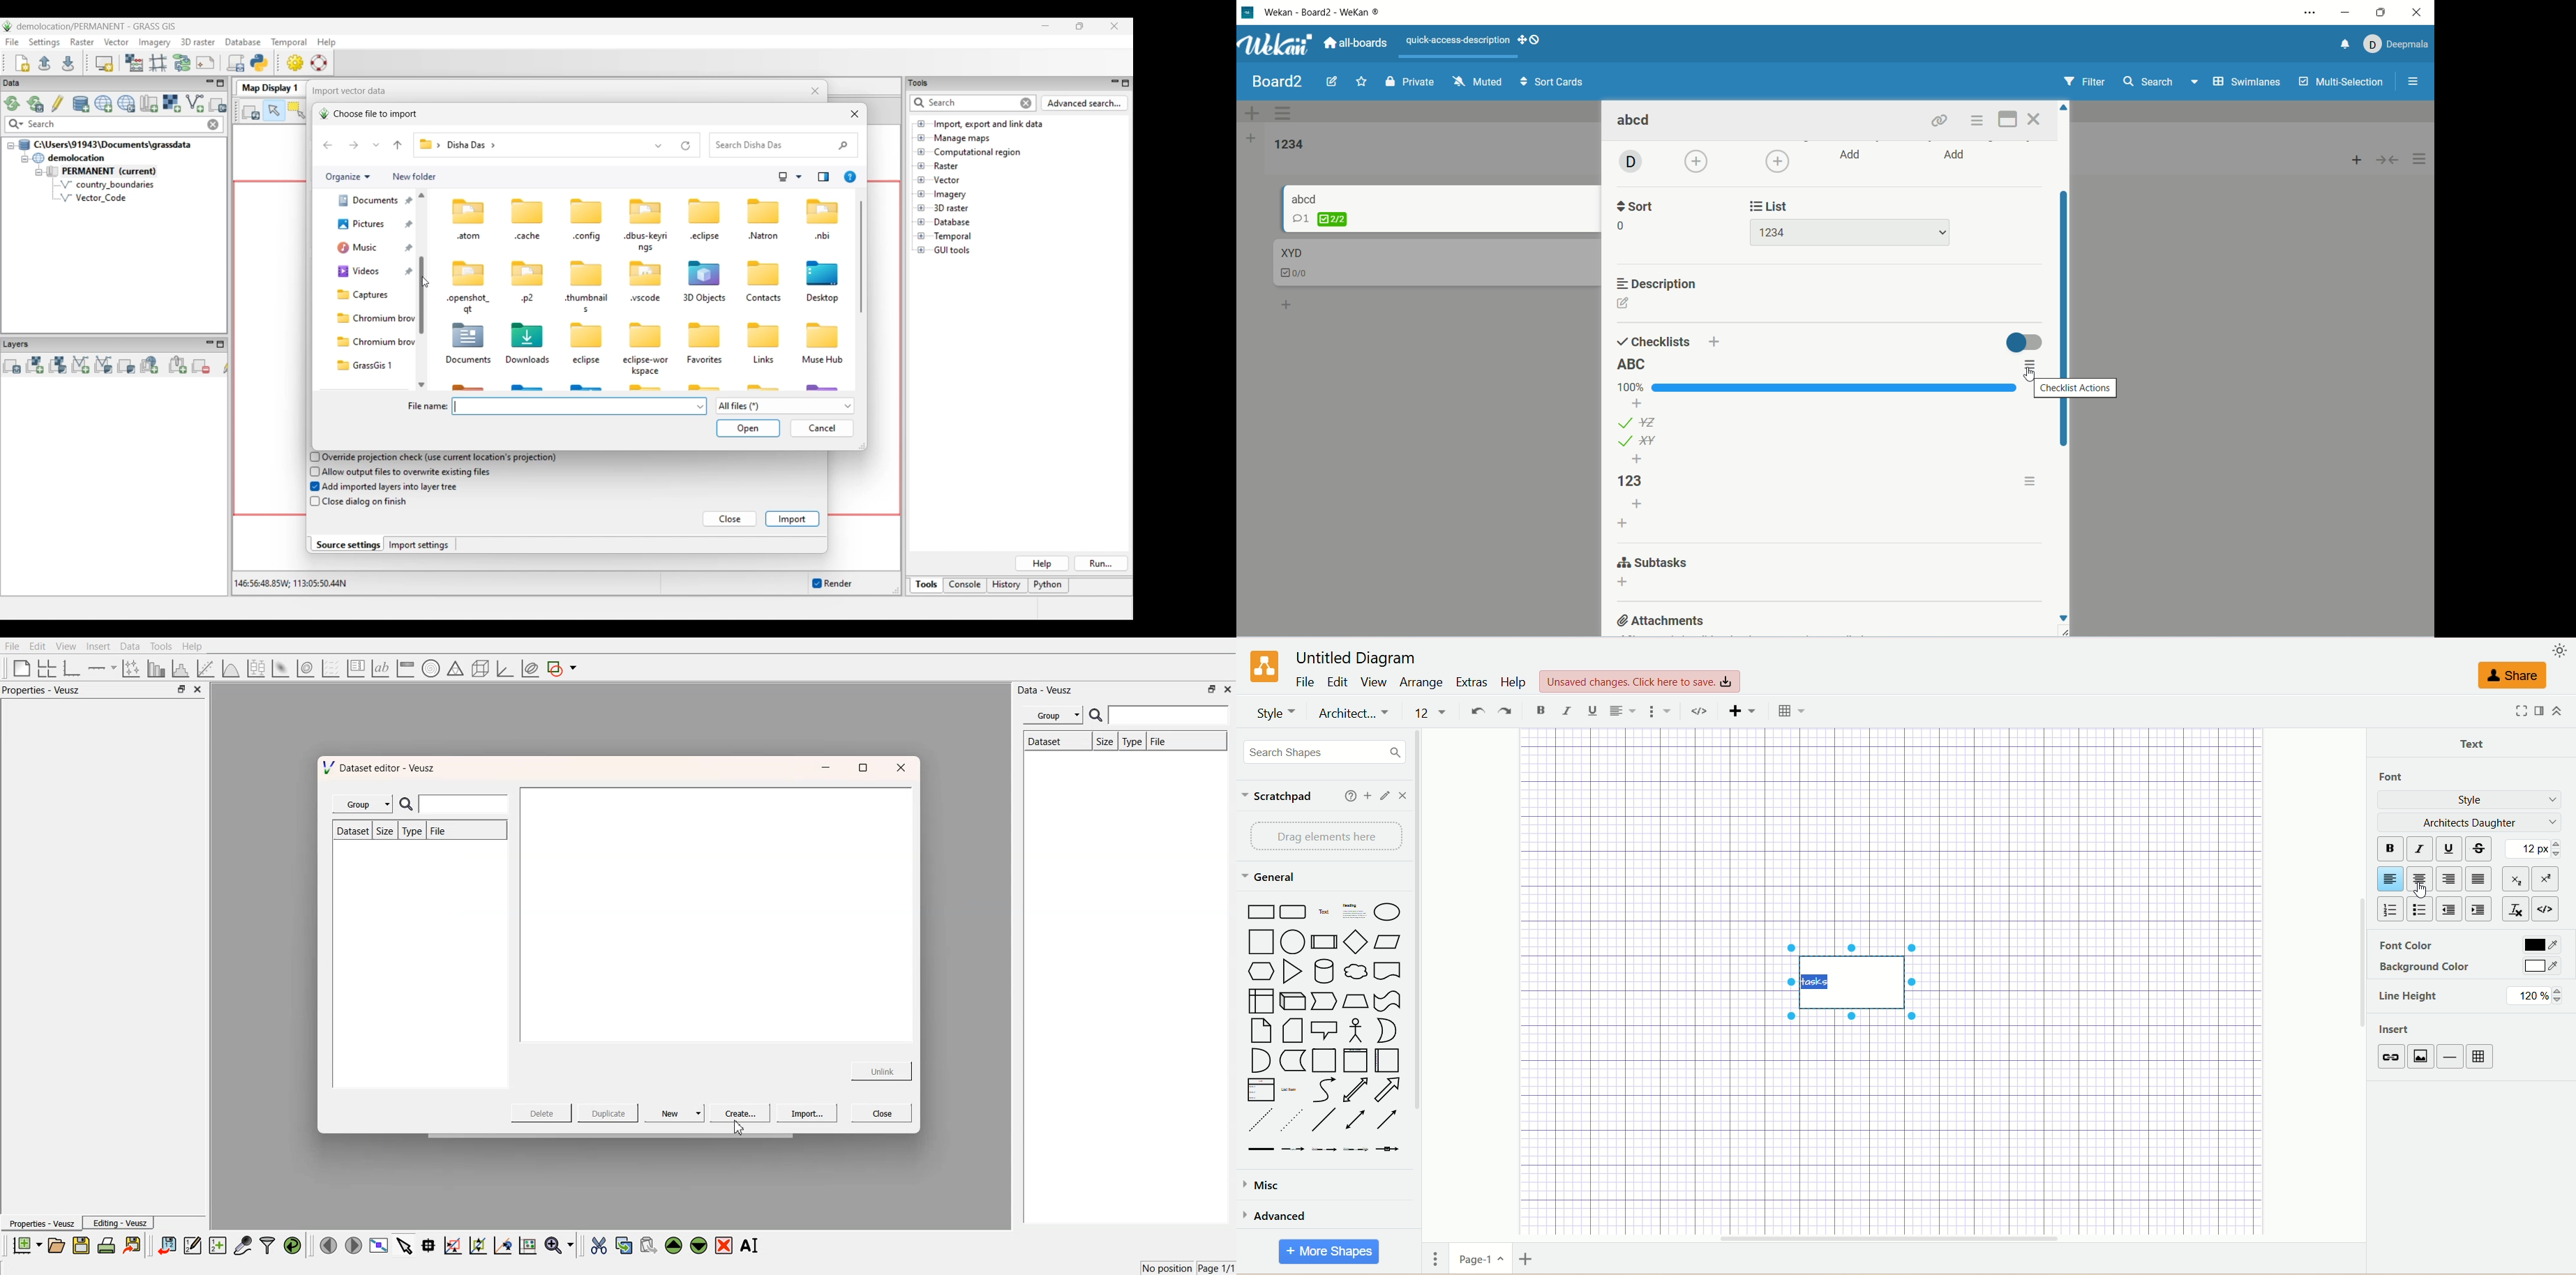 The height and width of the screenshot is (1288, 2576). I want to click on Double click to see files under Imagery, so click(950, 195).